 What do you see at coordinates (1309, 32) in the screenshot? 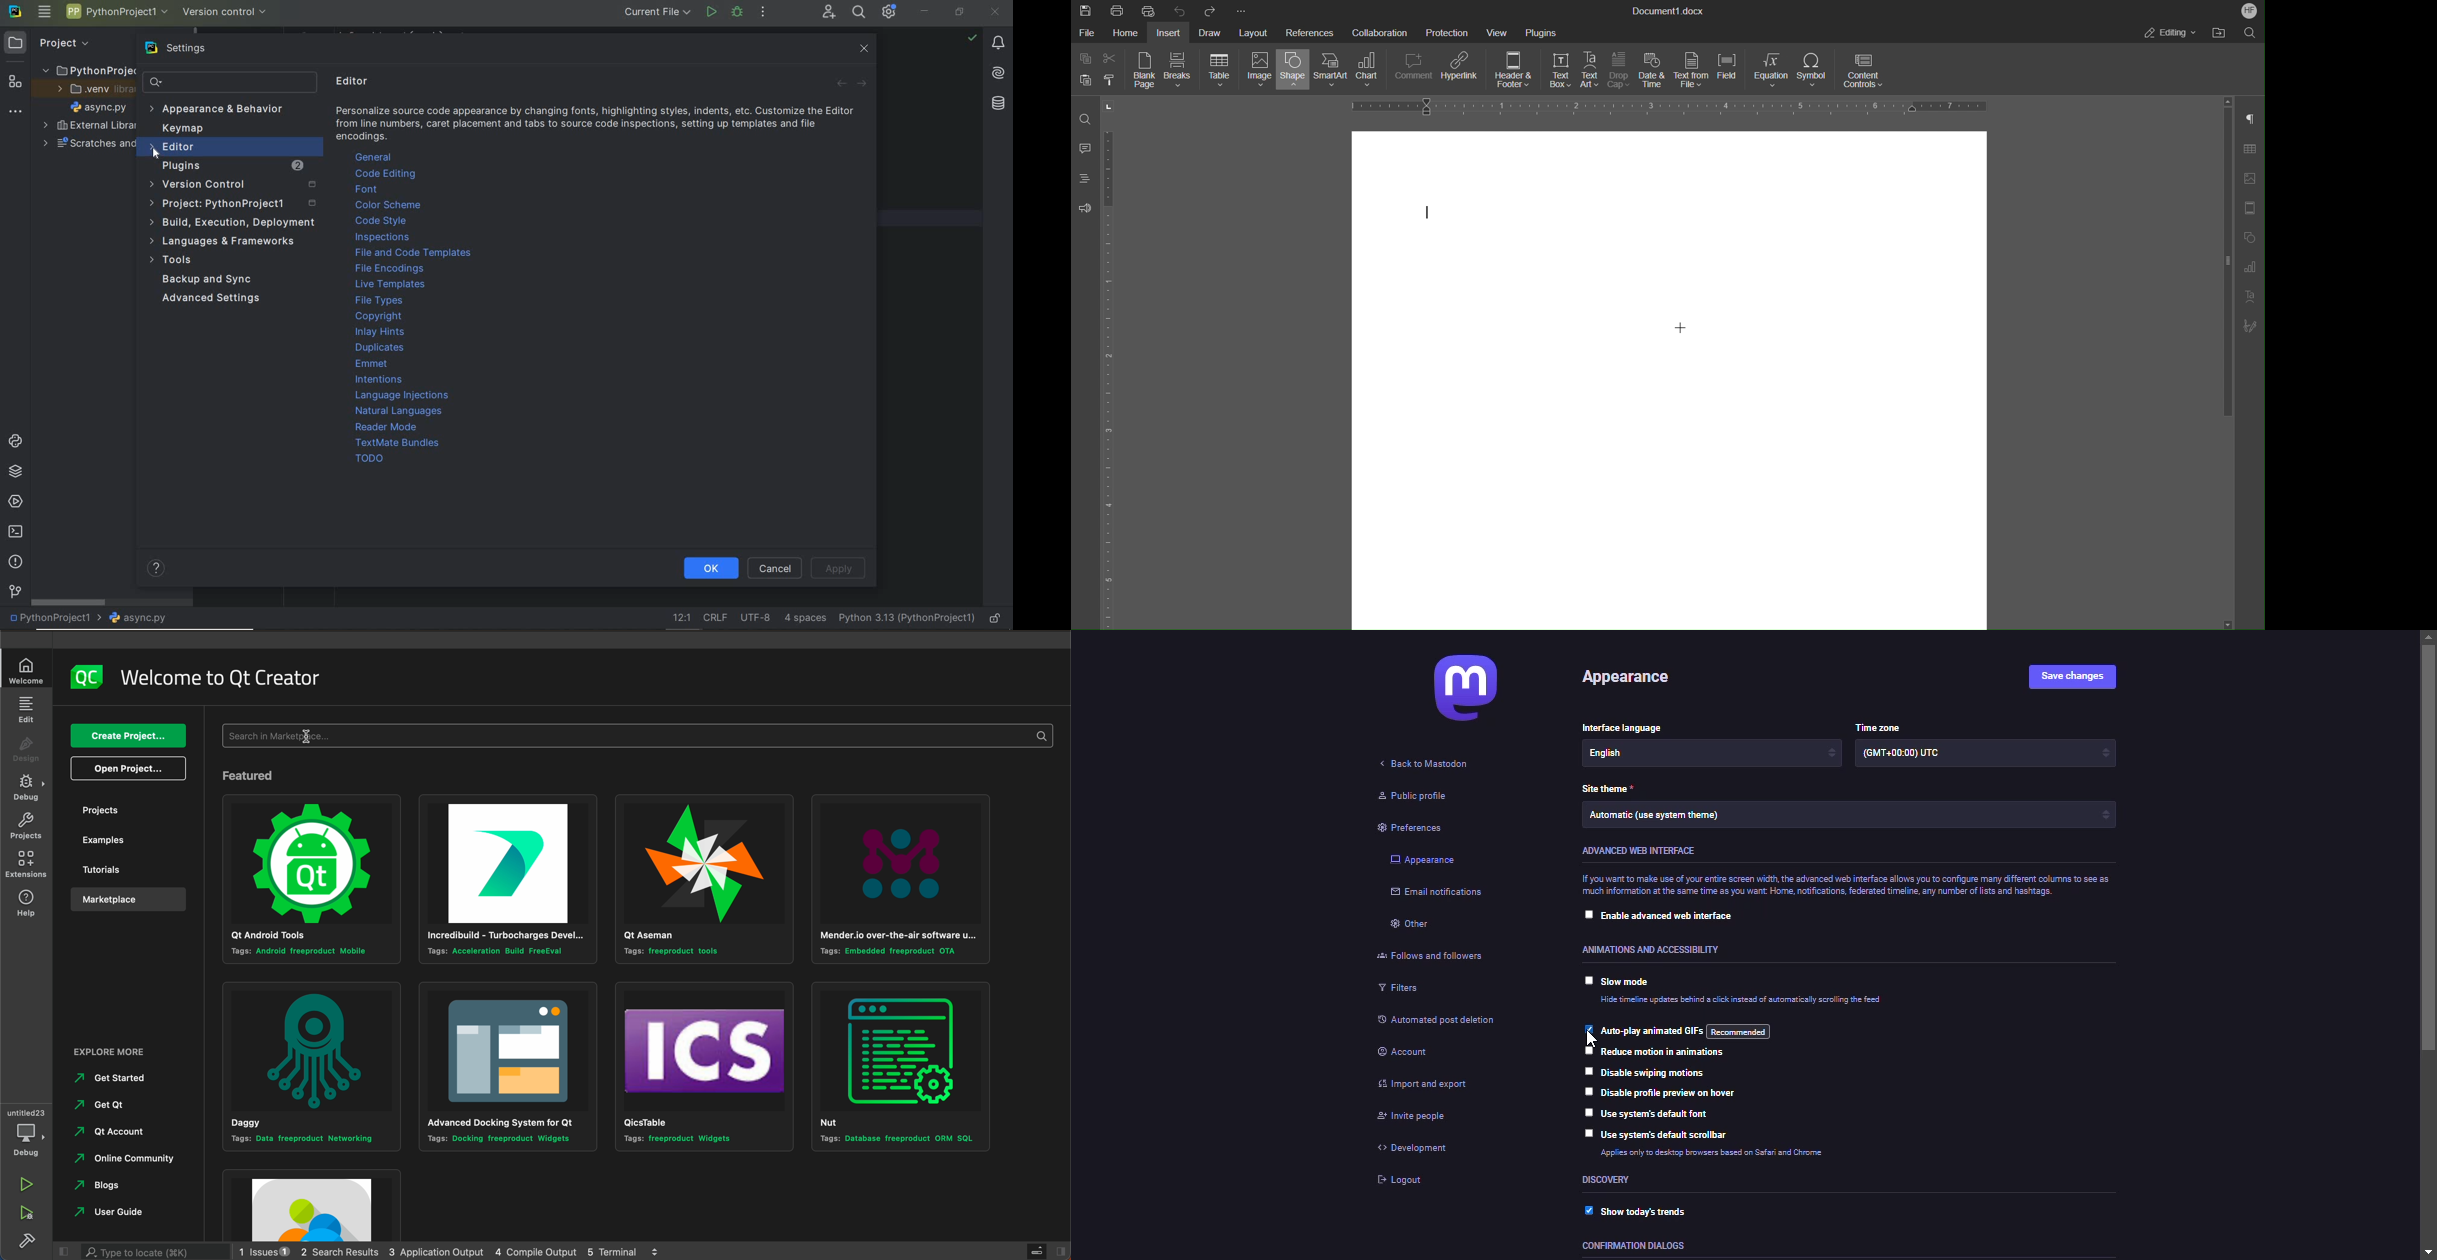
I see `References` at bounding box center [1309, 32].